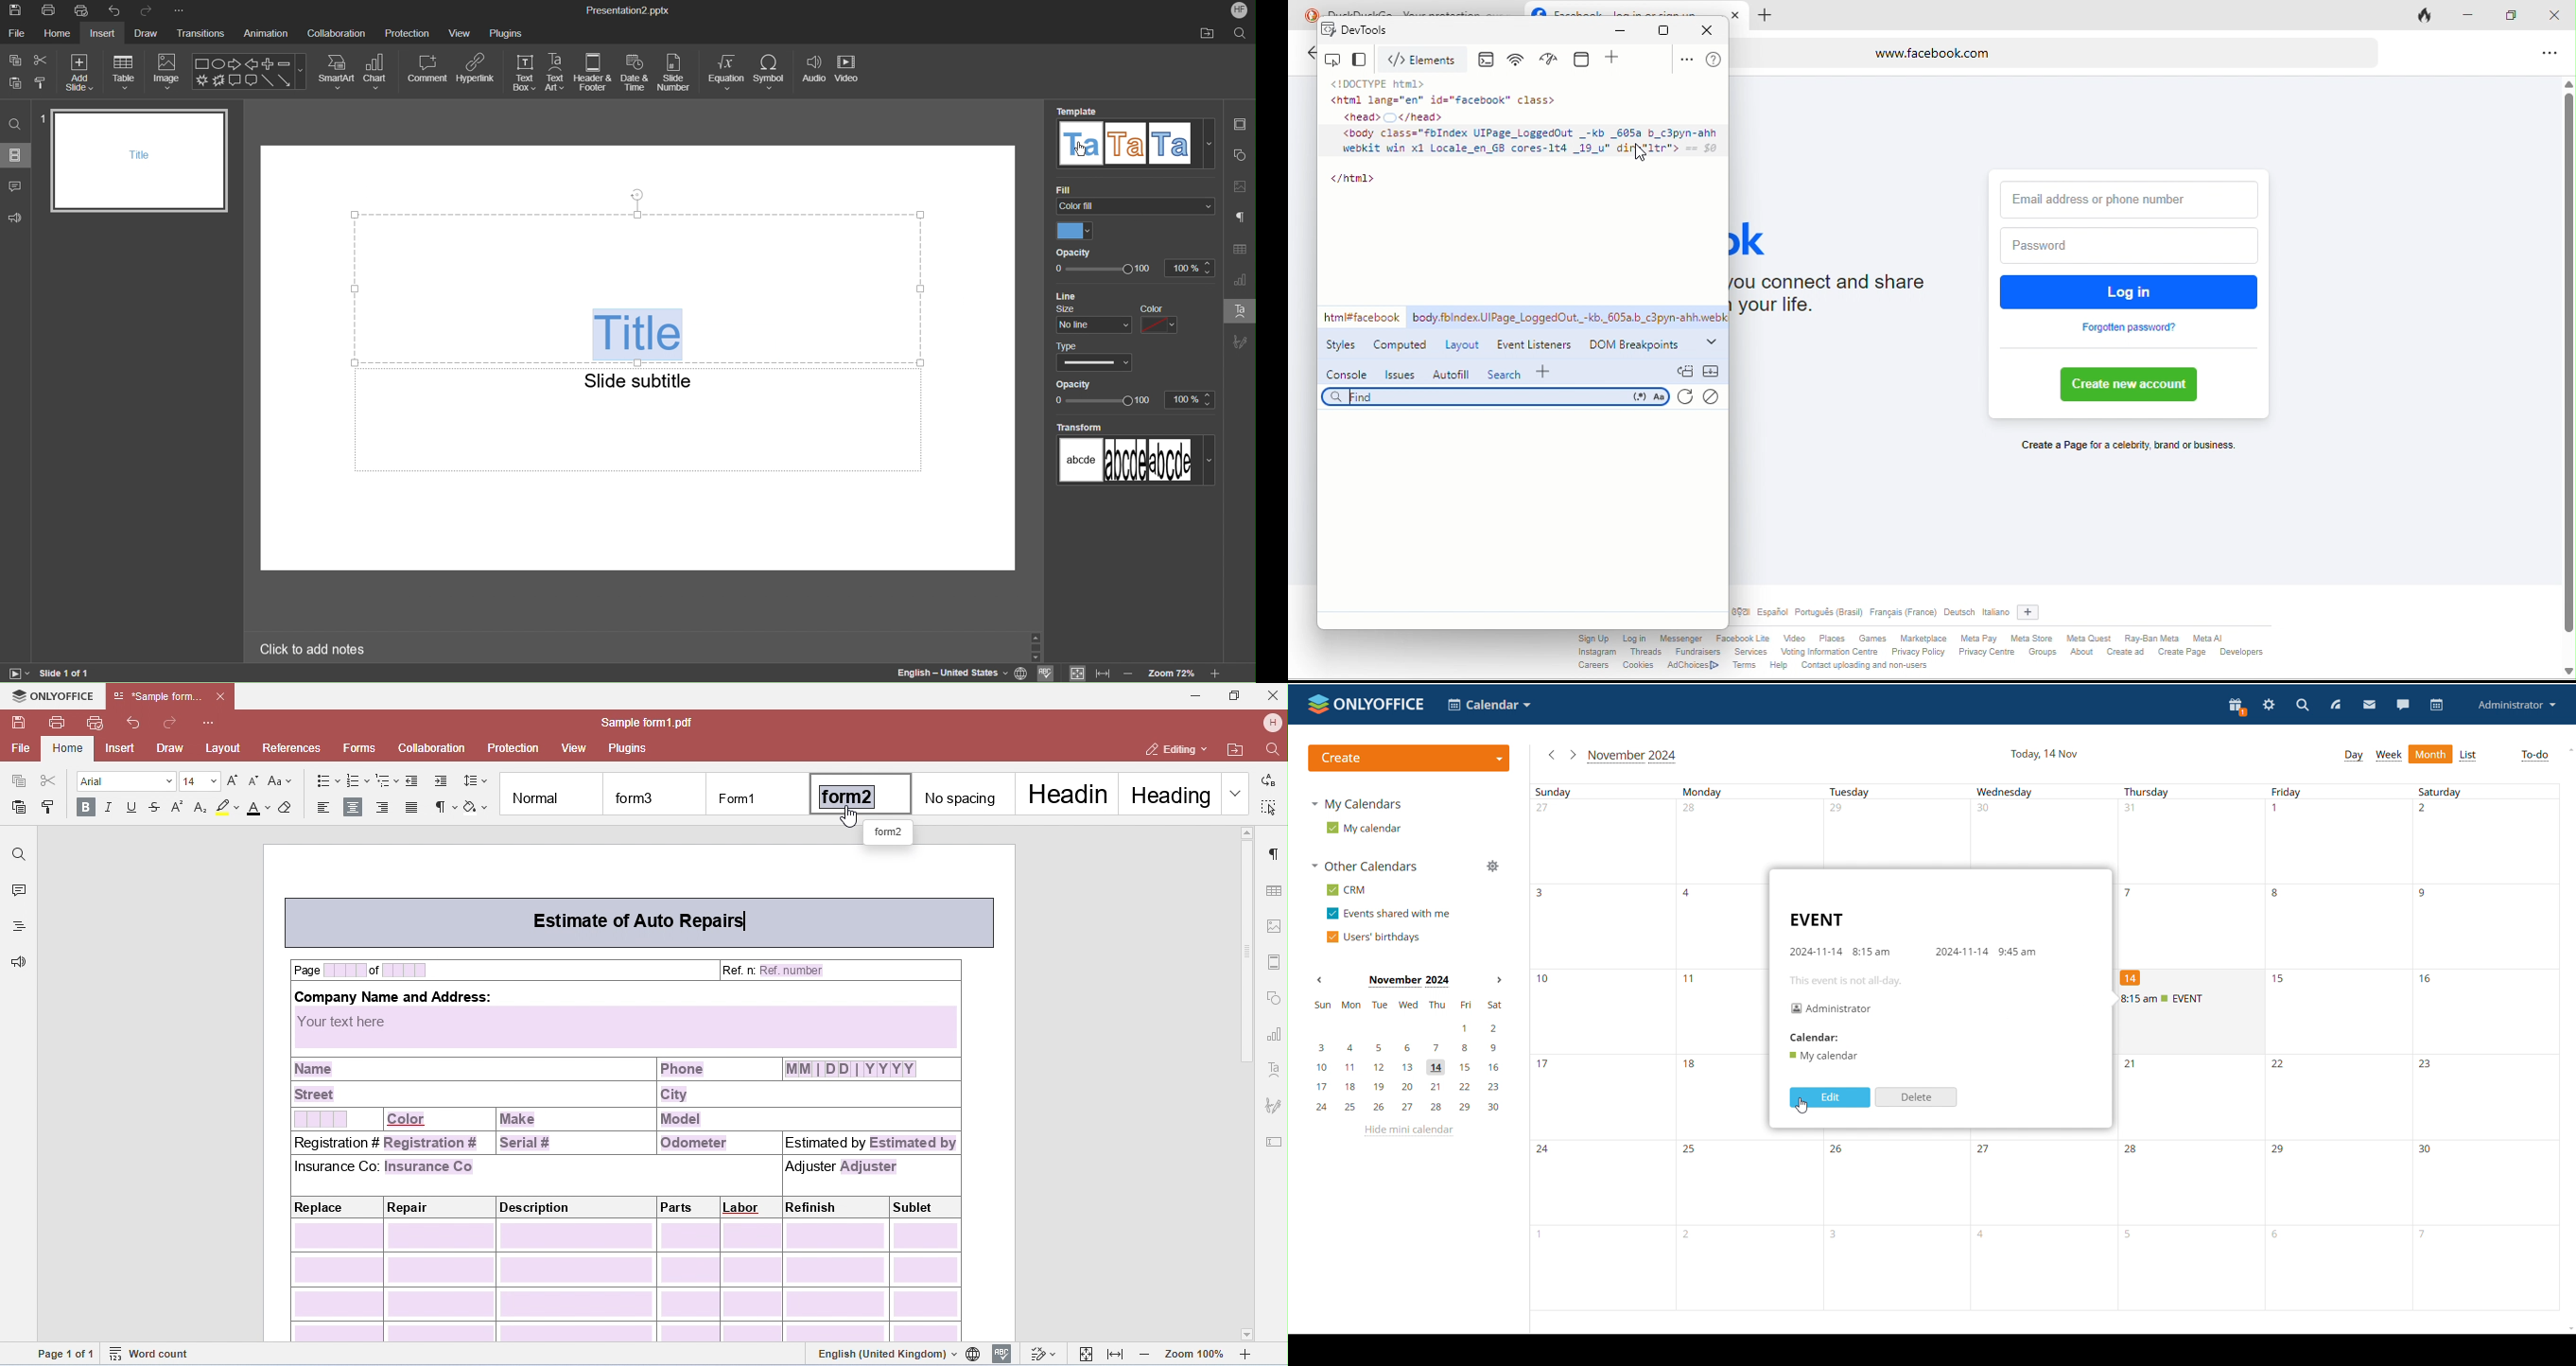 The width and height of the screenshot is (2576, 1372). I want to click on 15, 16, so click(2419, 1010).